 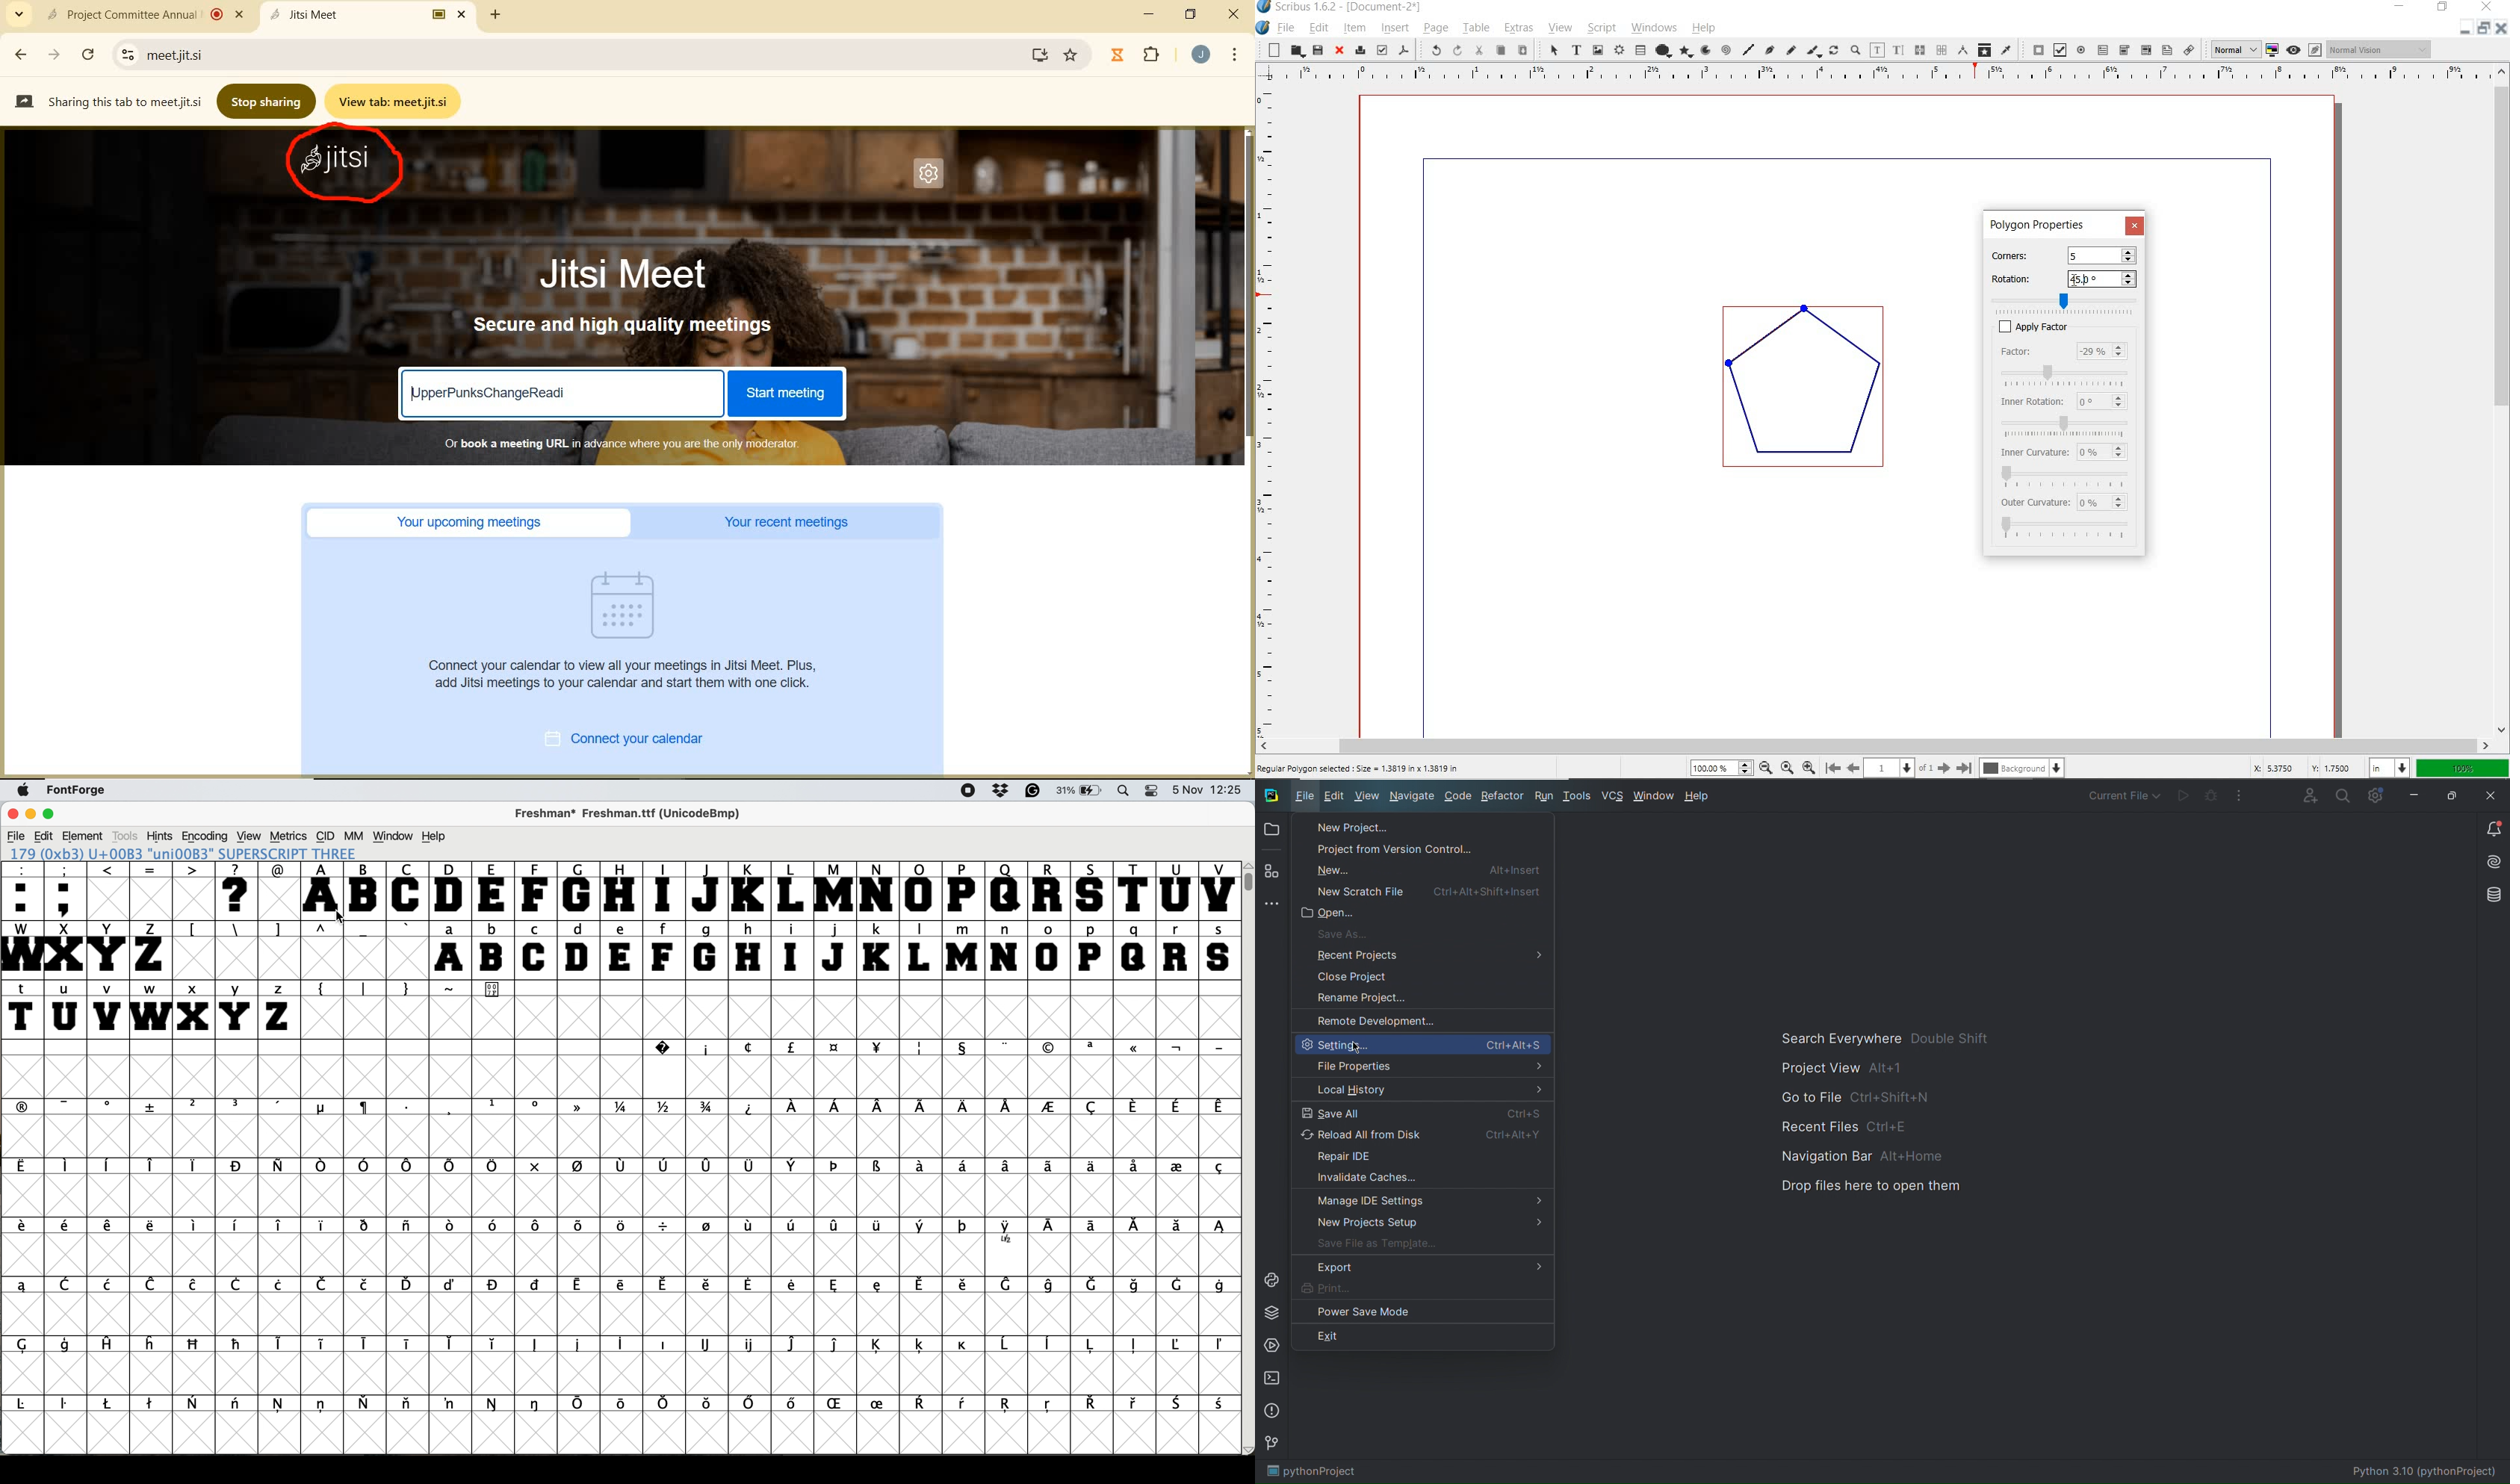 I want to click on metrics, so click(x=288, y=835).